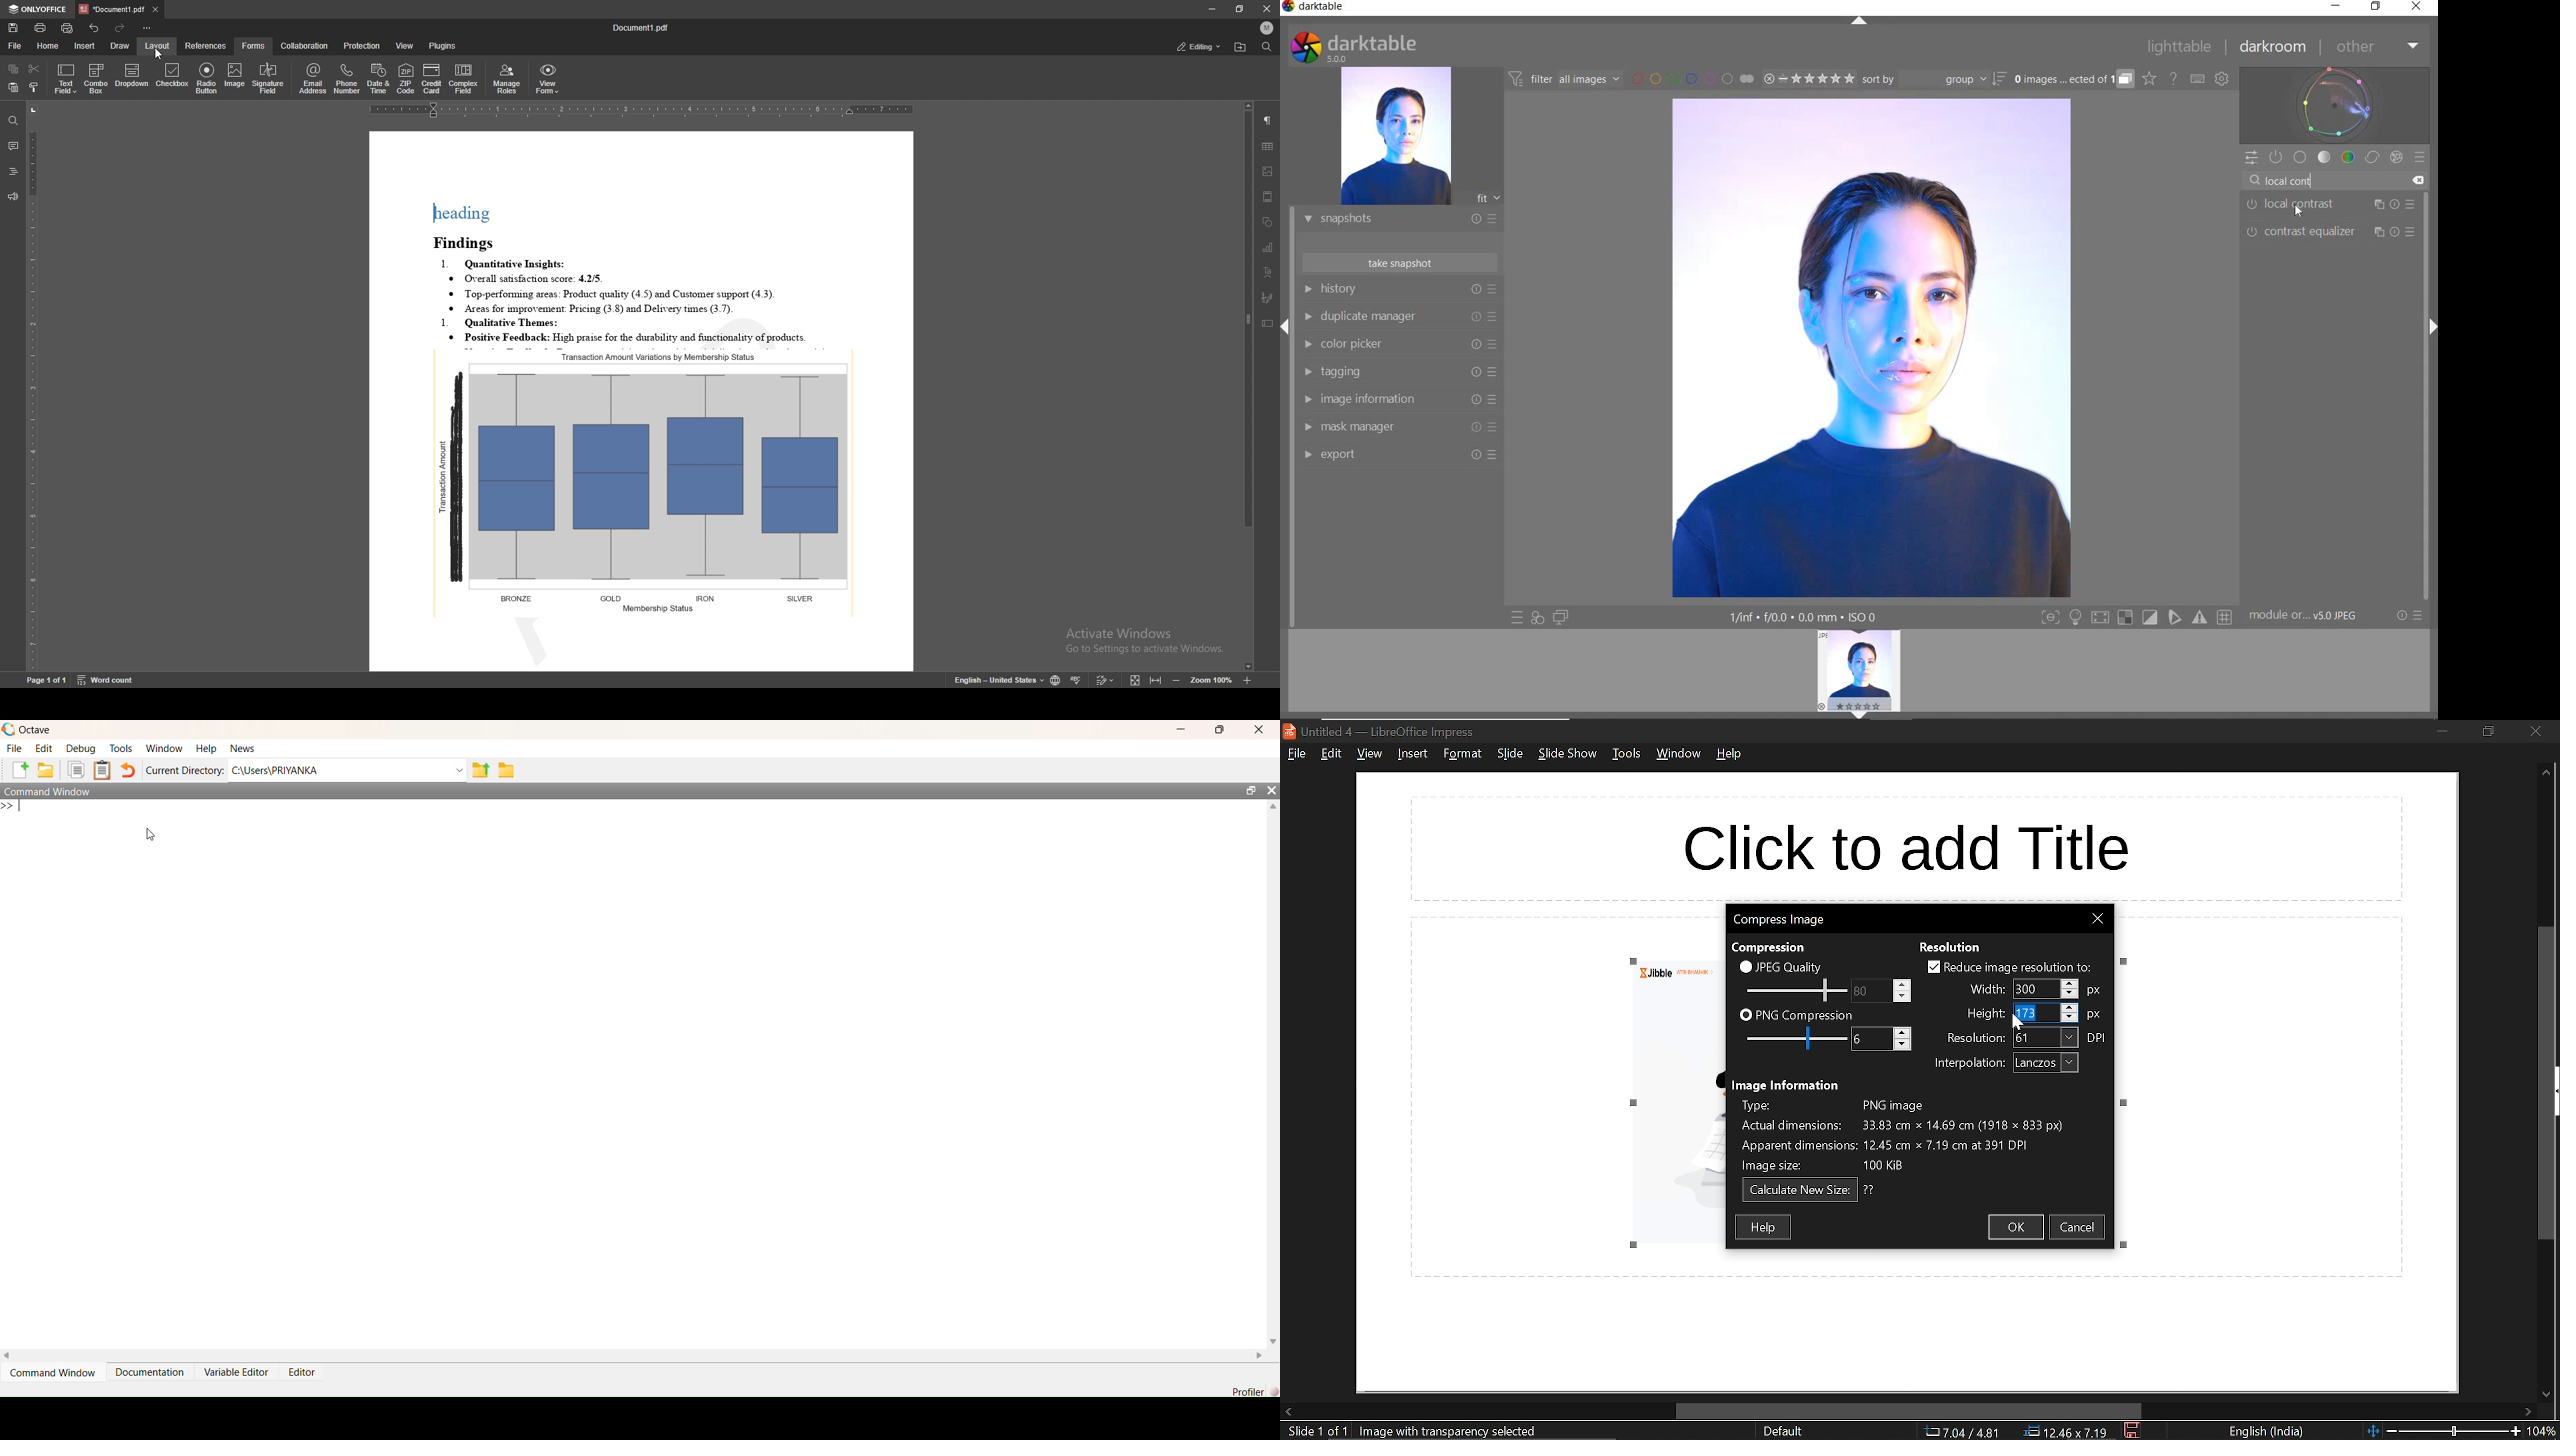 The image size is (2576, 1456). Describe the element at coordinates (95, 28) in the screenshot. I see `undo` at that location.